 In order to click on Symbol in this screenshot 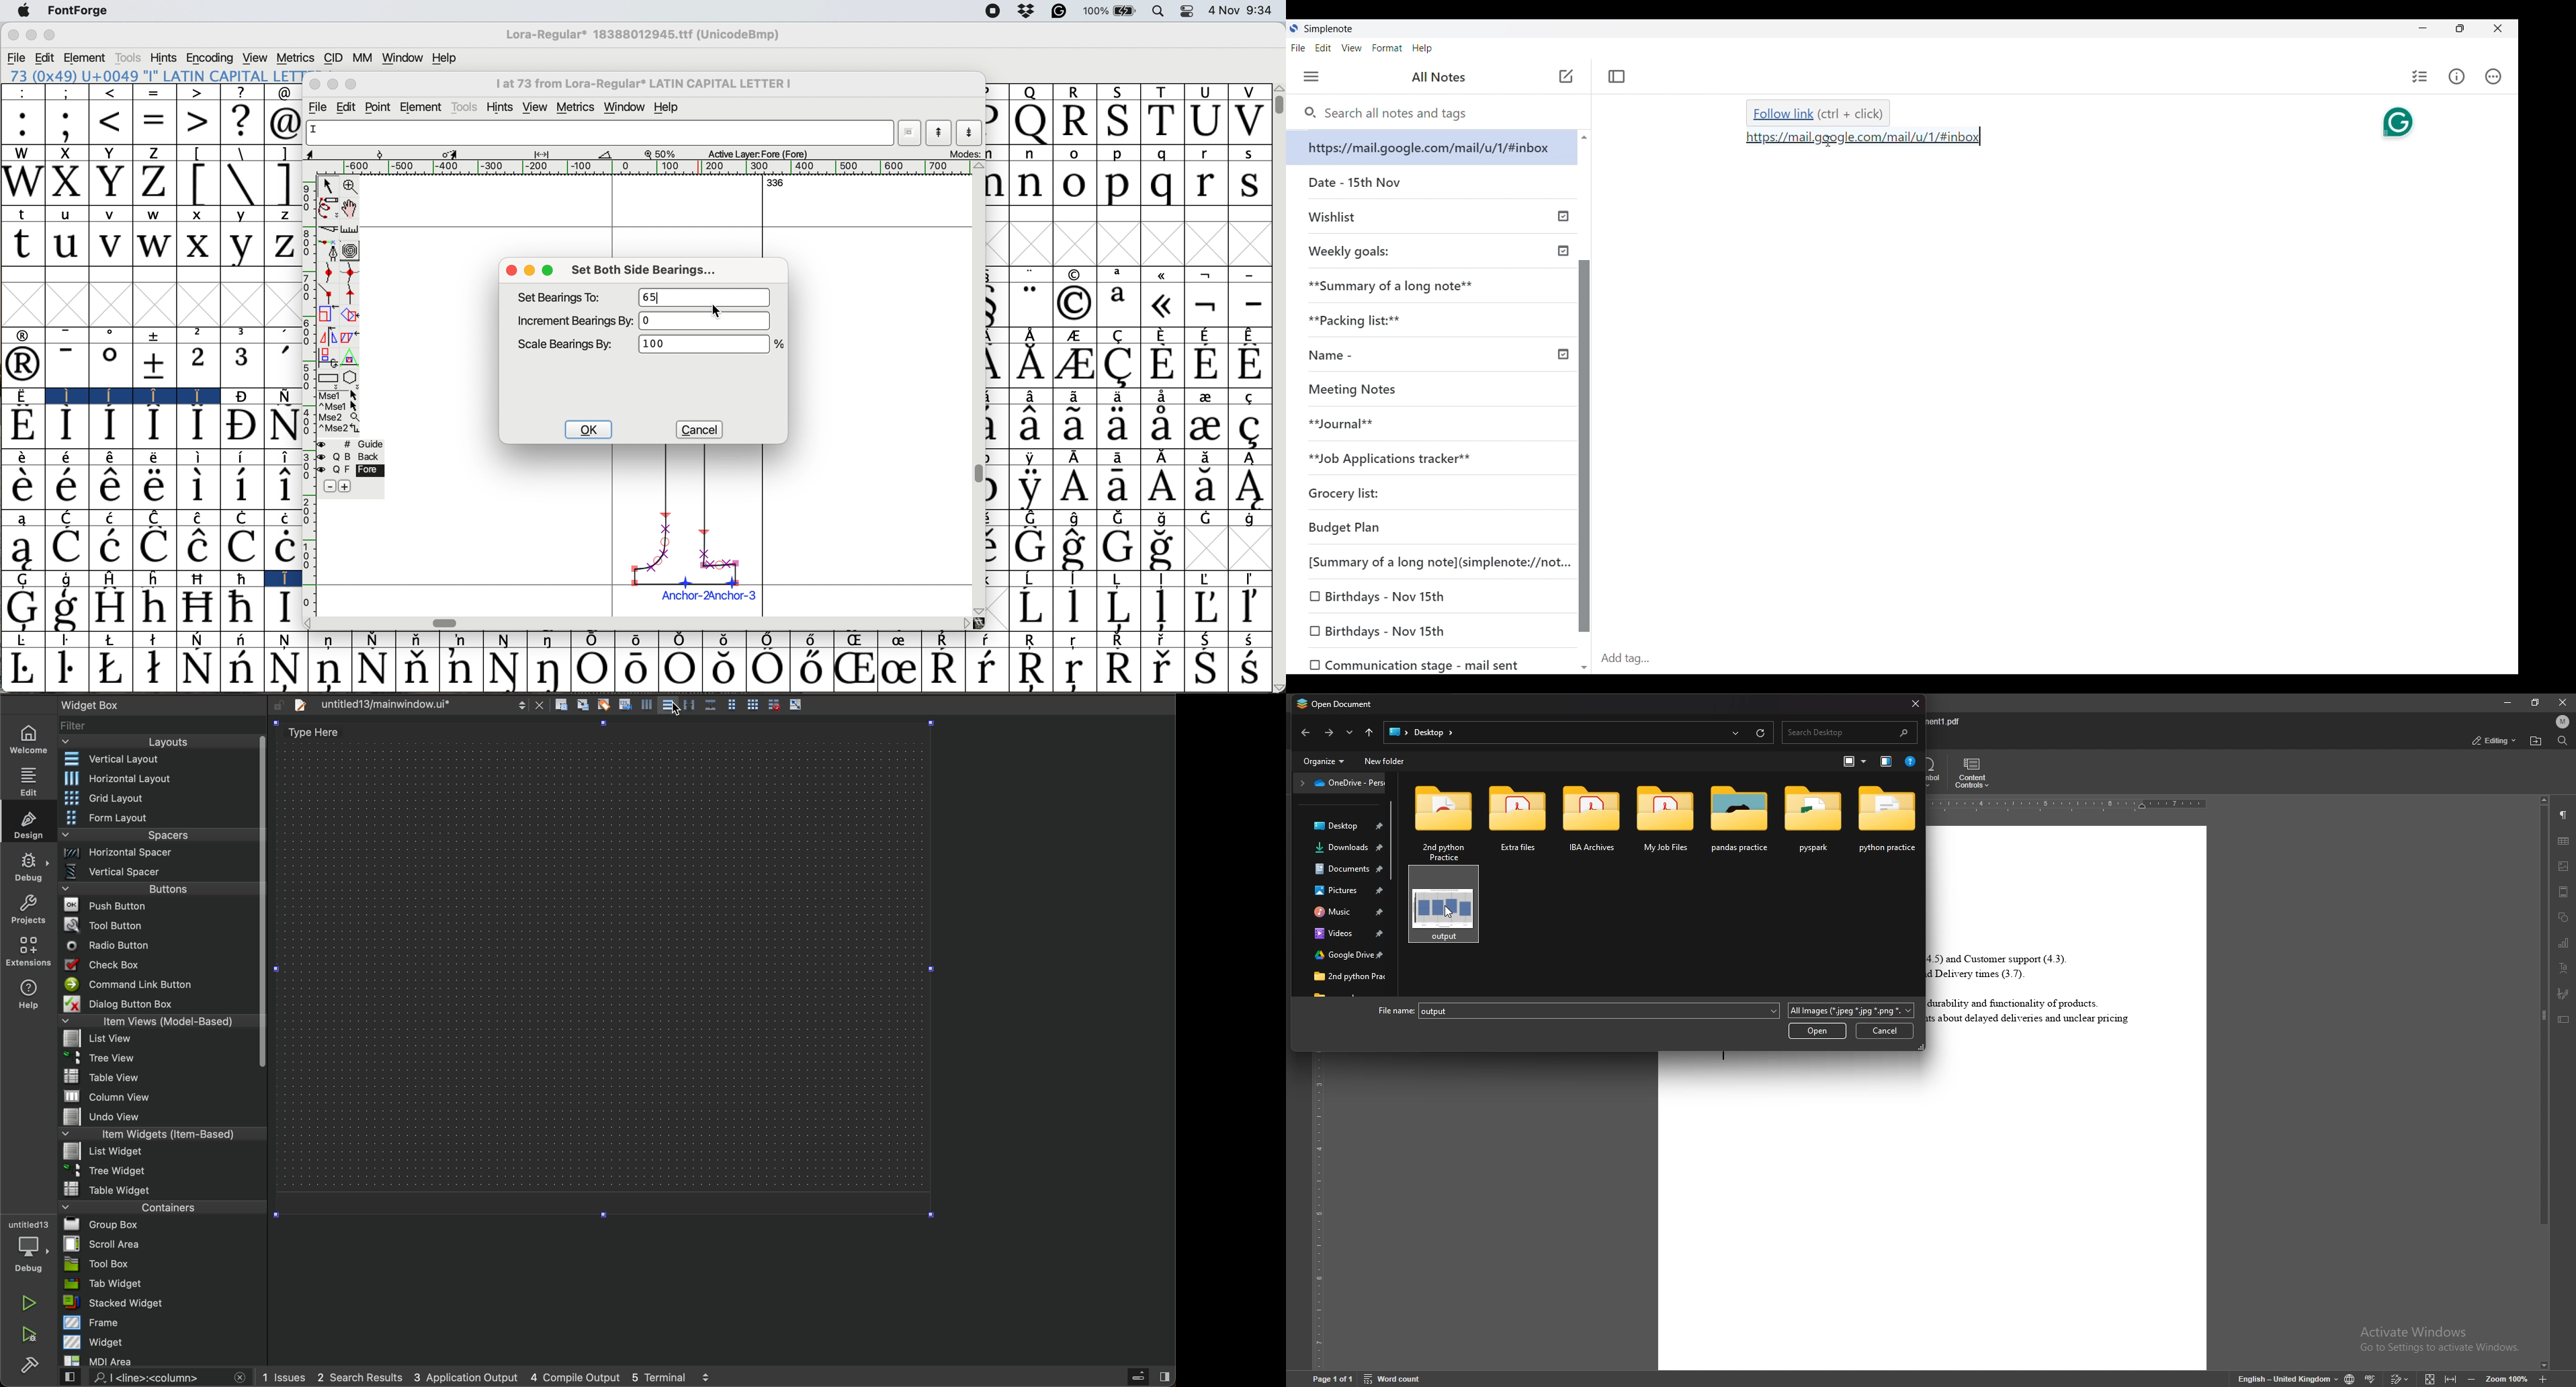, I will do `click(1120, 641)`.